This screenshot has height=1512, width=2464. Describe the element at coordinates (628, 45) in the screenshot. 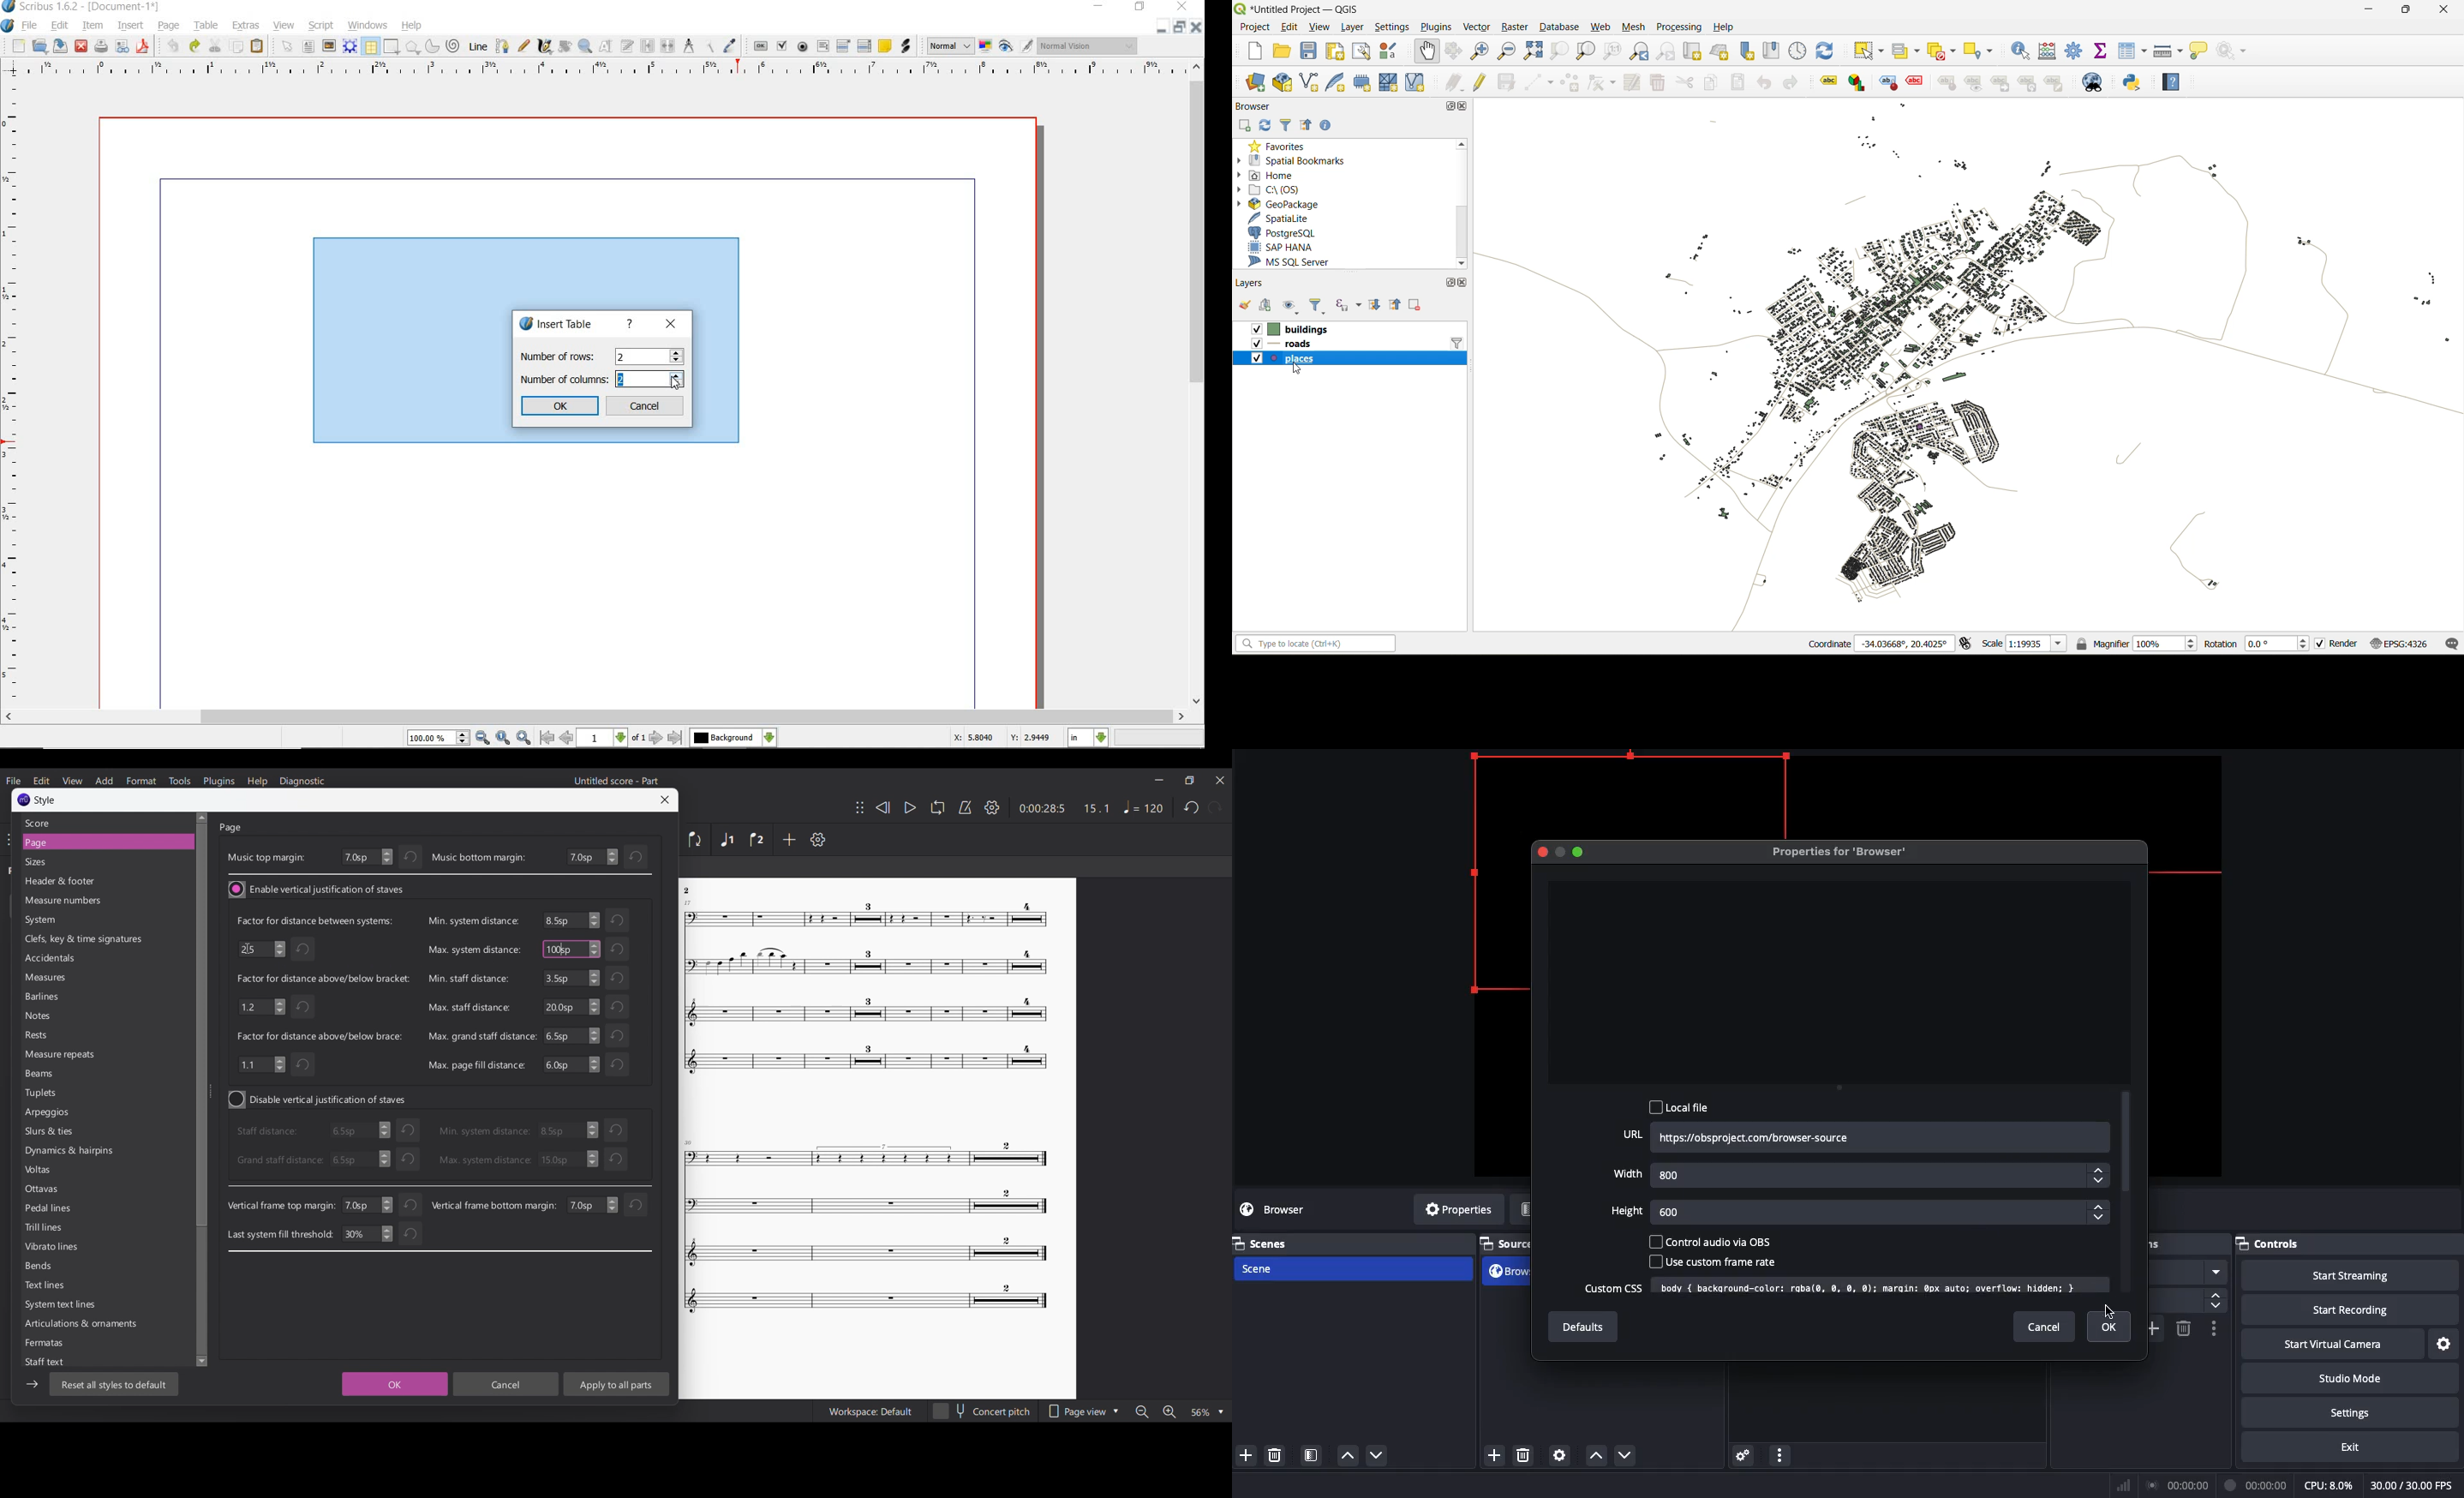

I see `edit text with story editor` at that location.